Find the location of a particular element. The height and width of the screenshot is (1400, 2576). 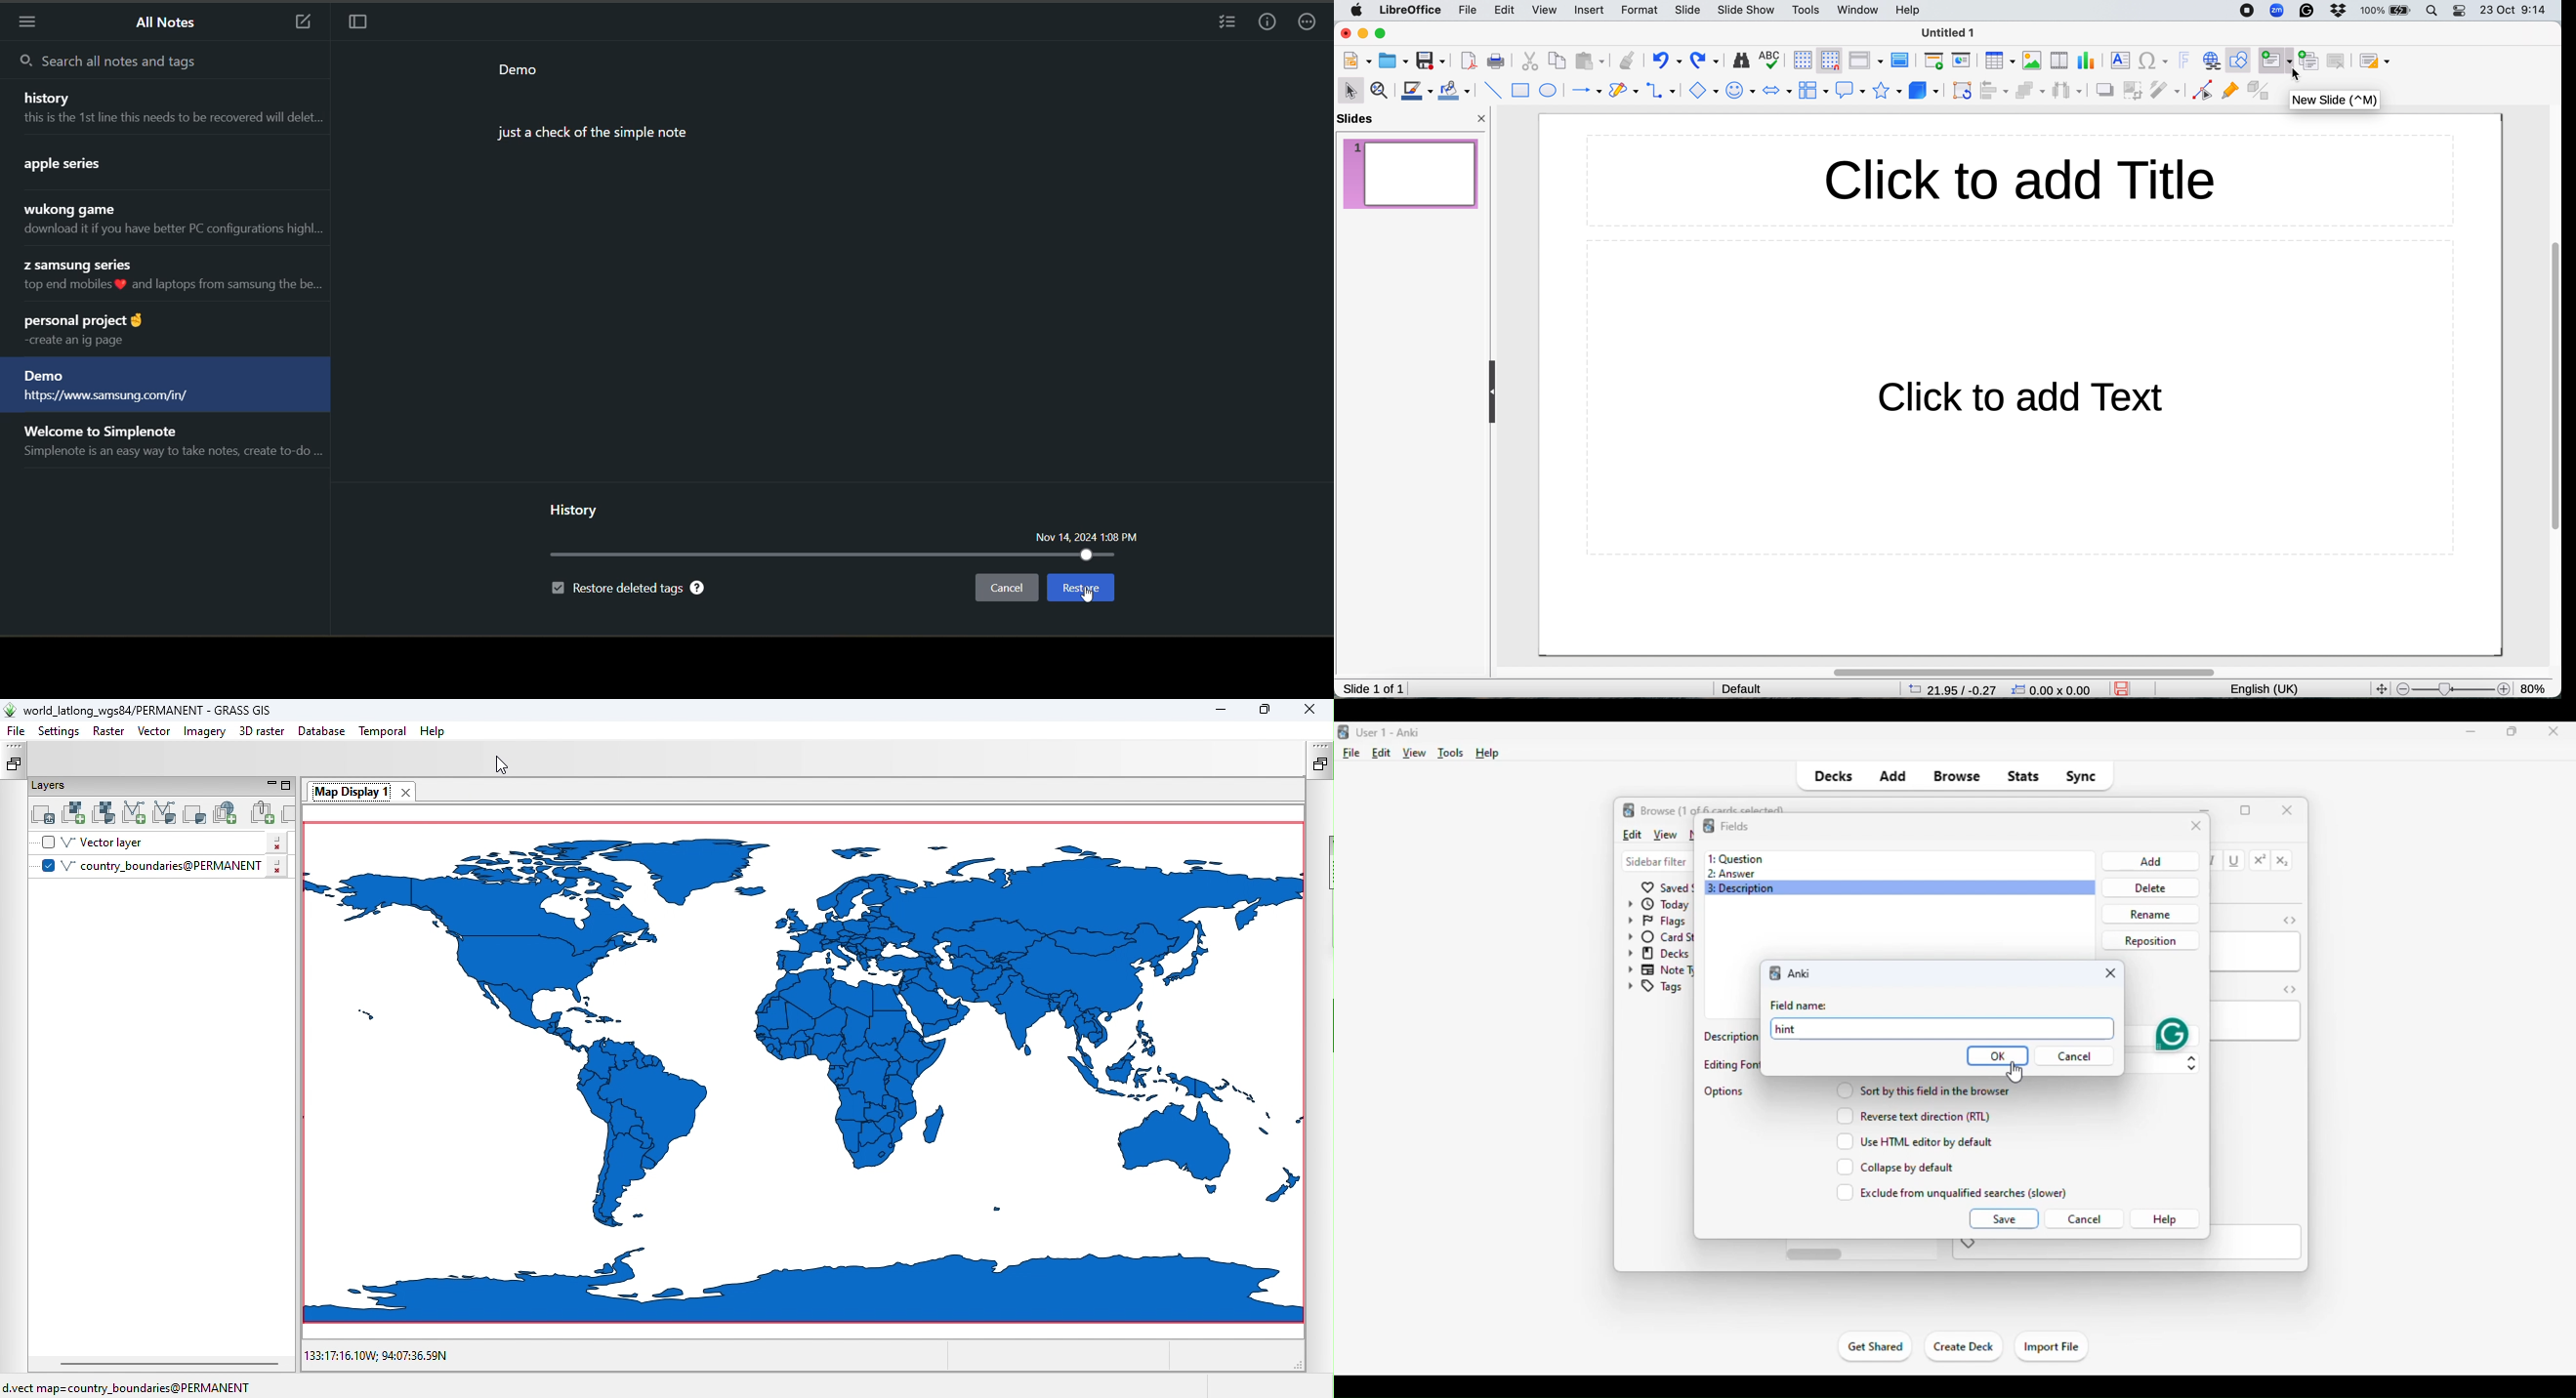

help is located at coordinates (1488, 753).